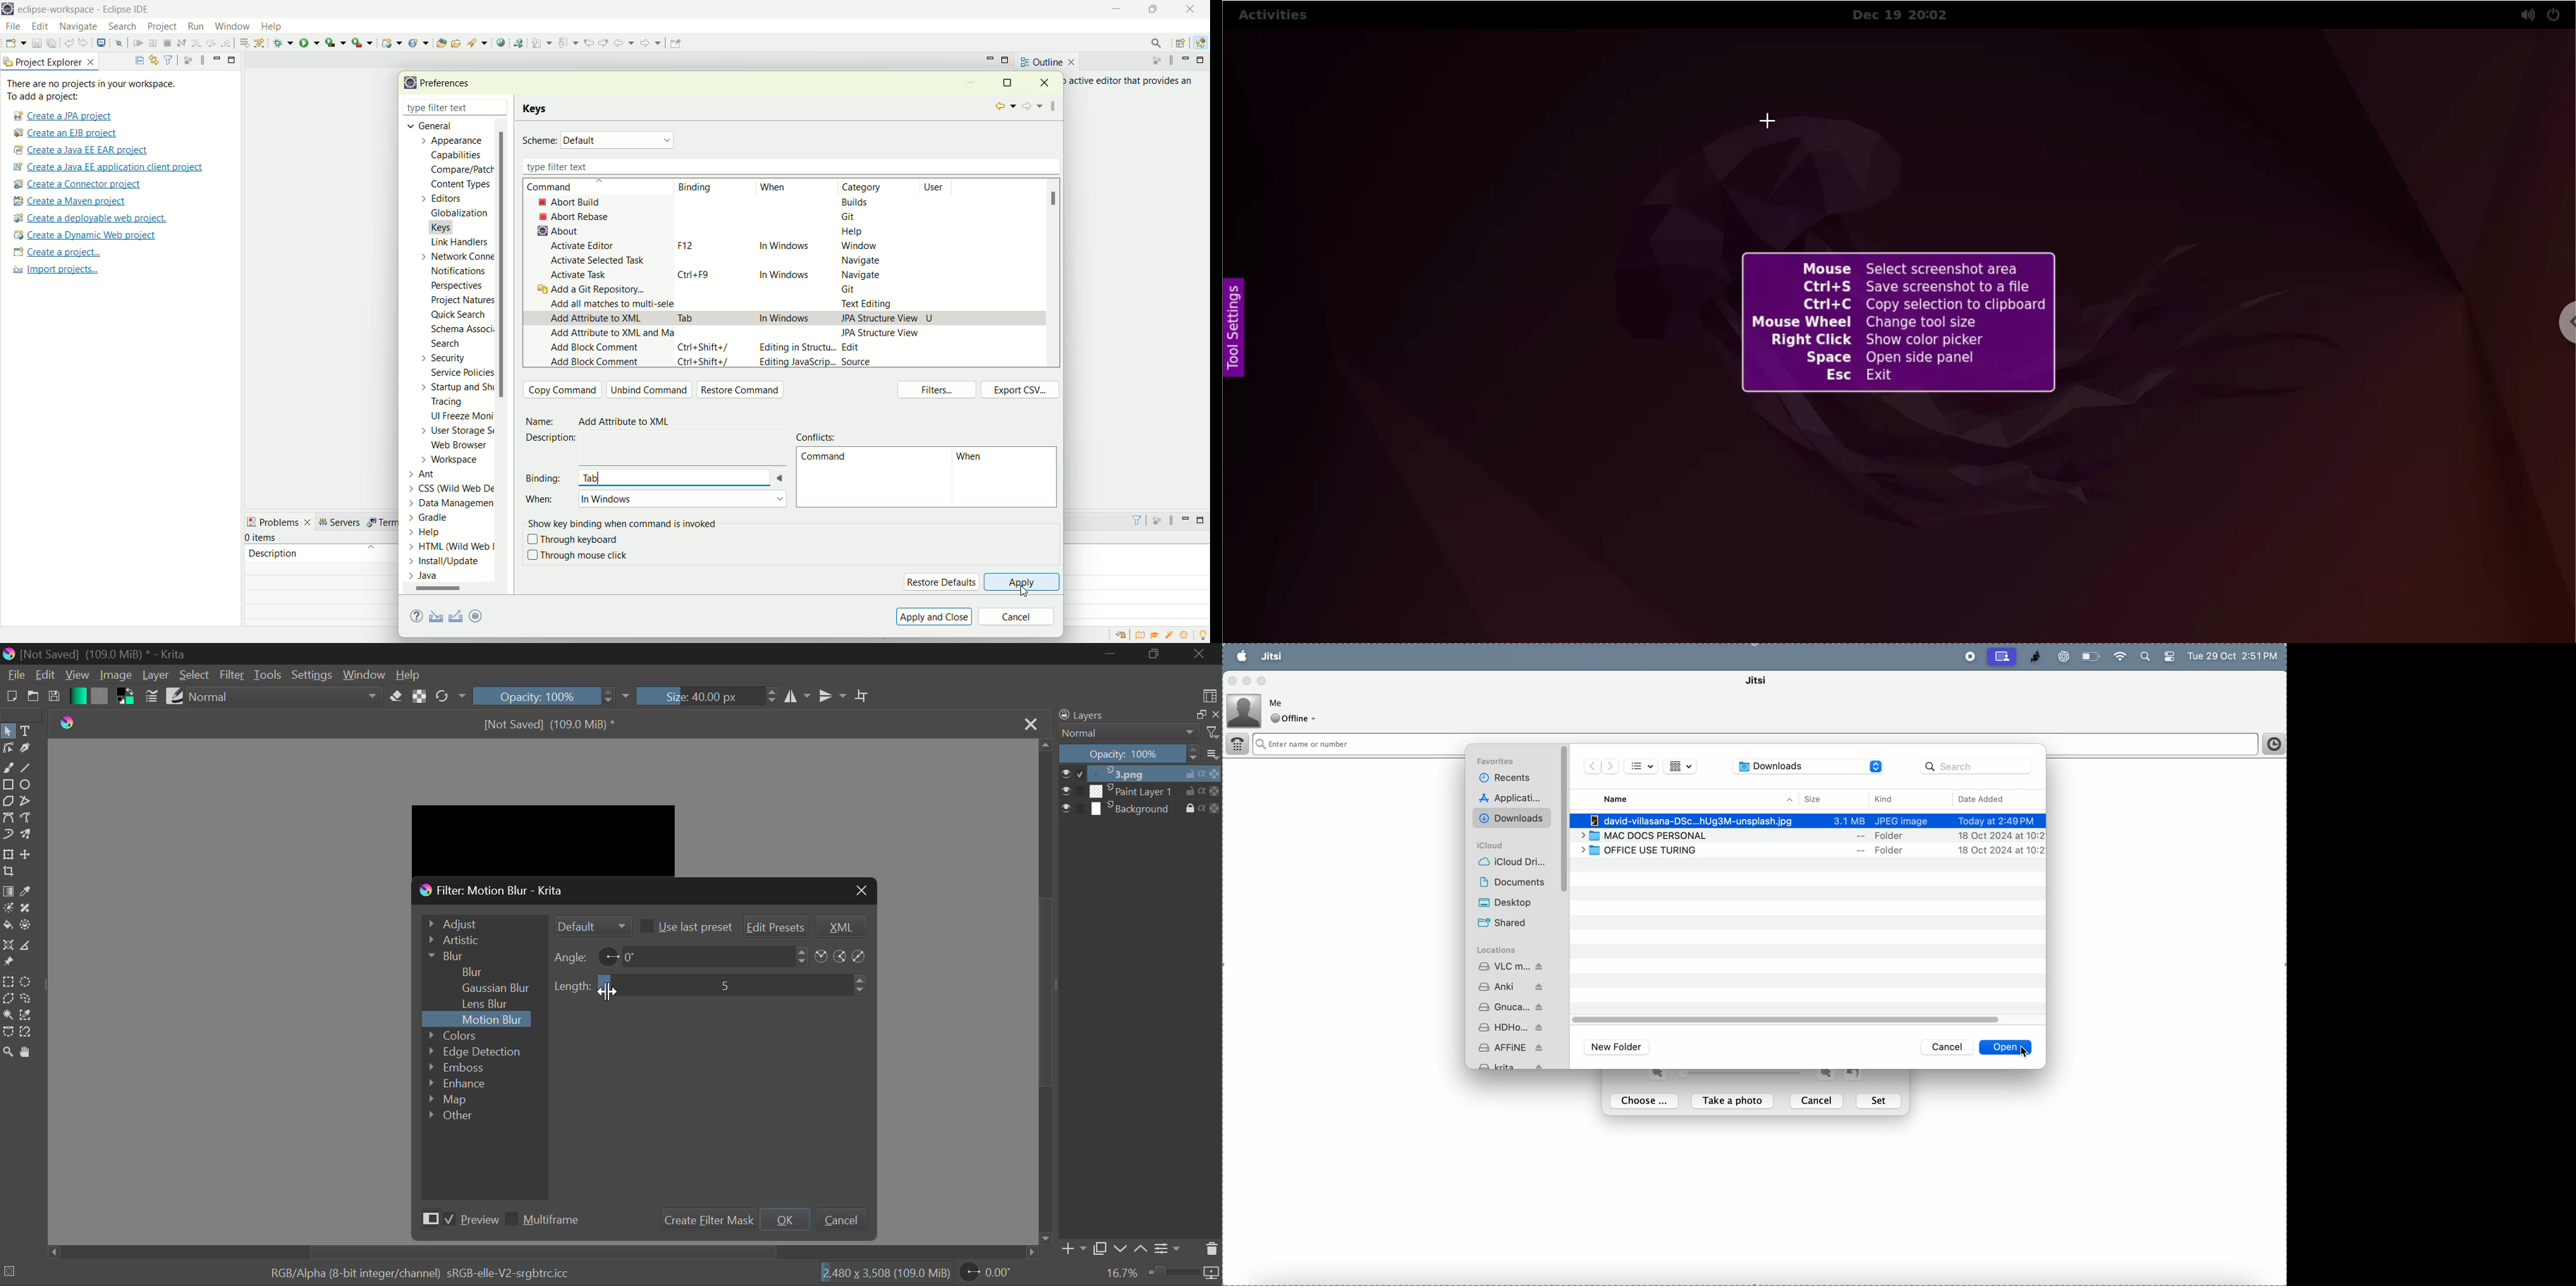 The image size is (2576, 1288). I want to click on Bezier Curve Selection Tool, so click(8, 1031).